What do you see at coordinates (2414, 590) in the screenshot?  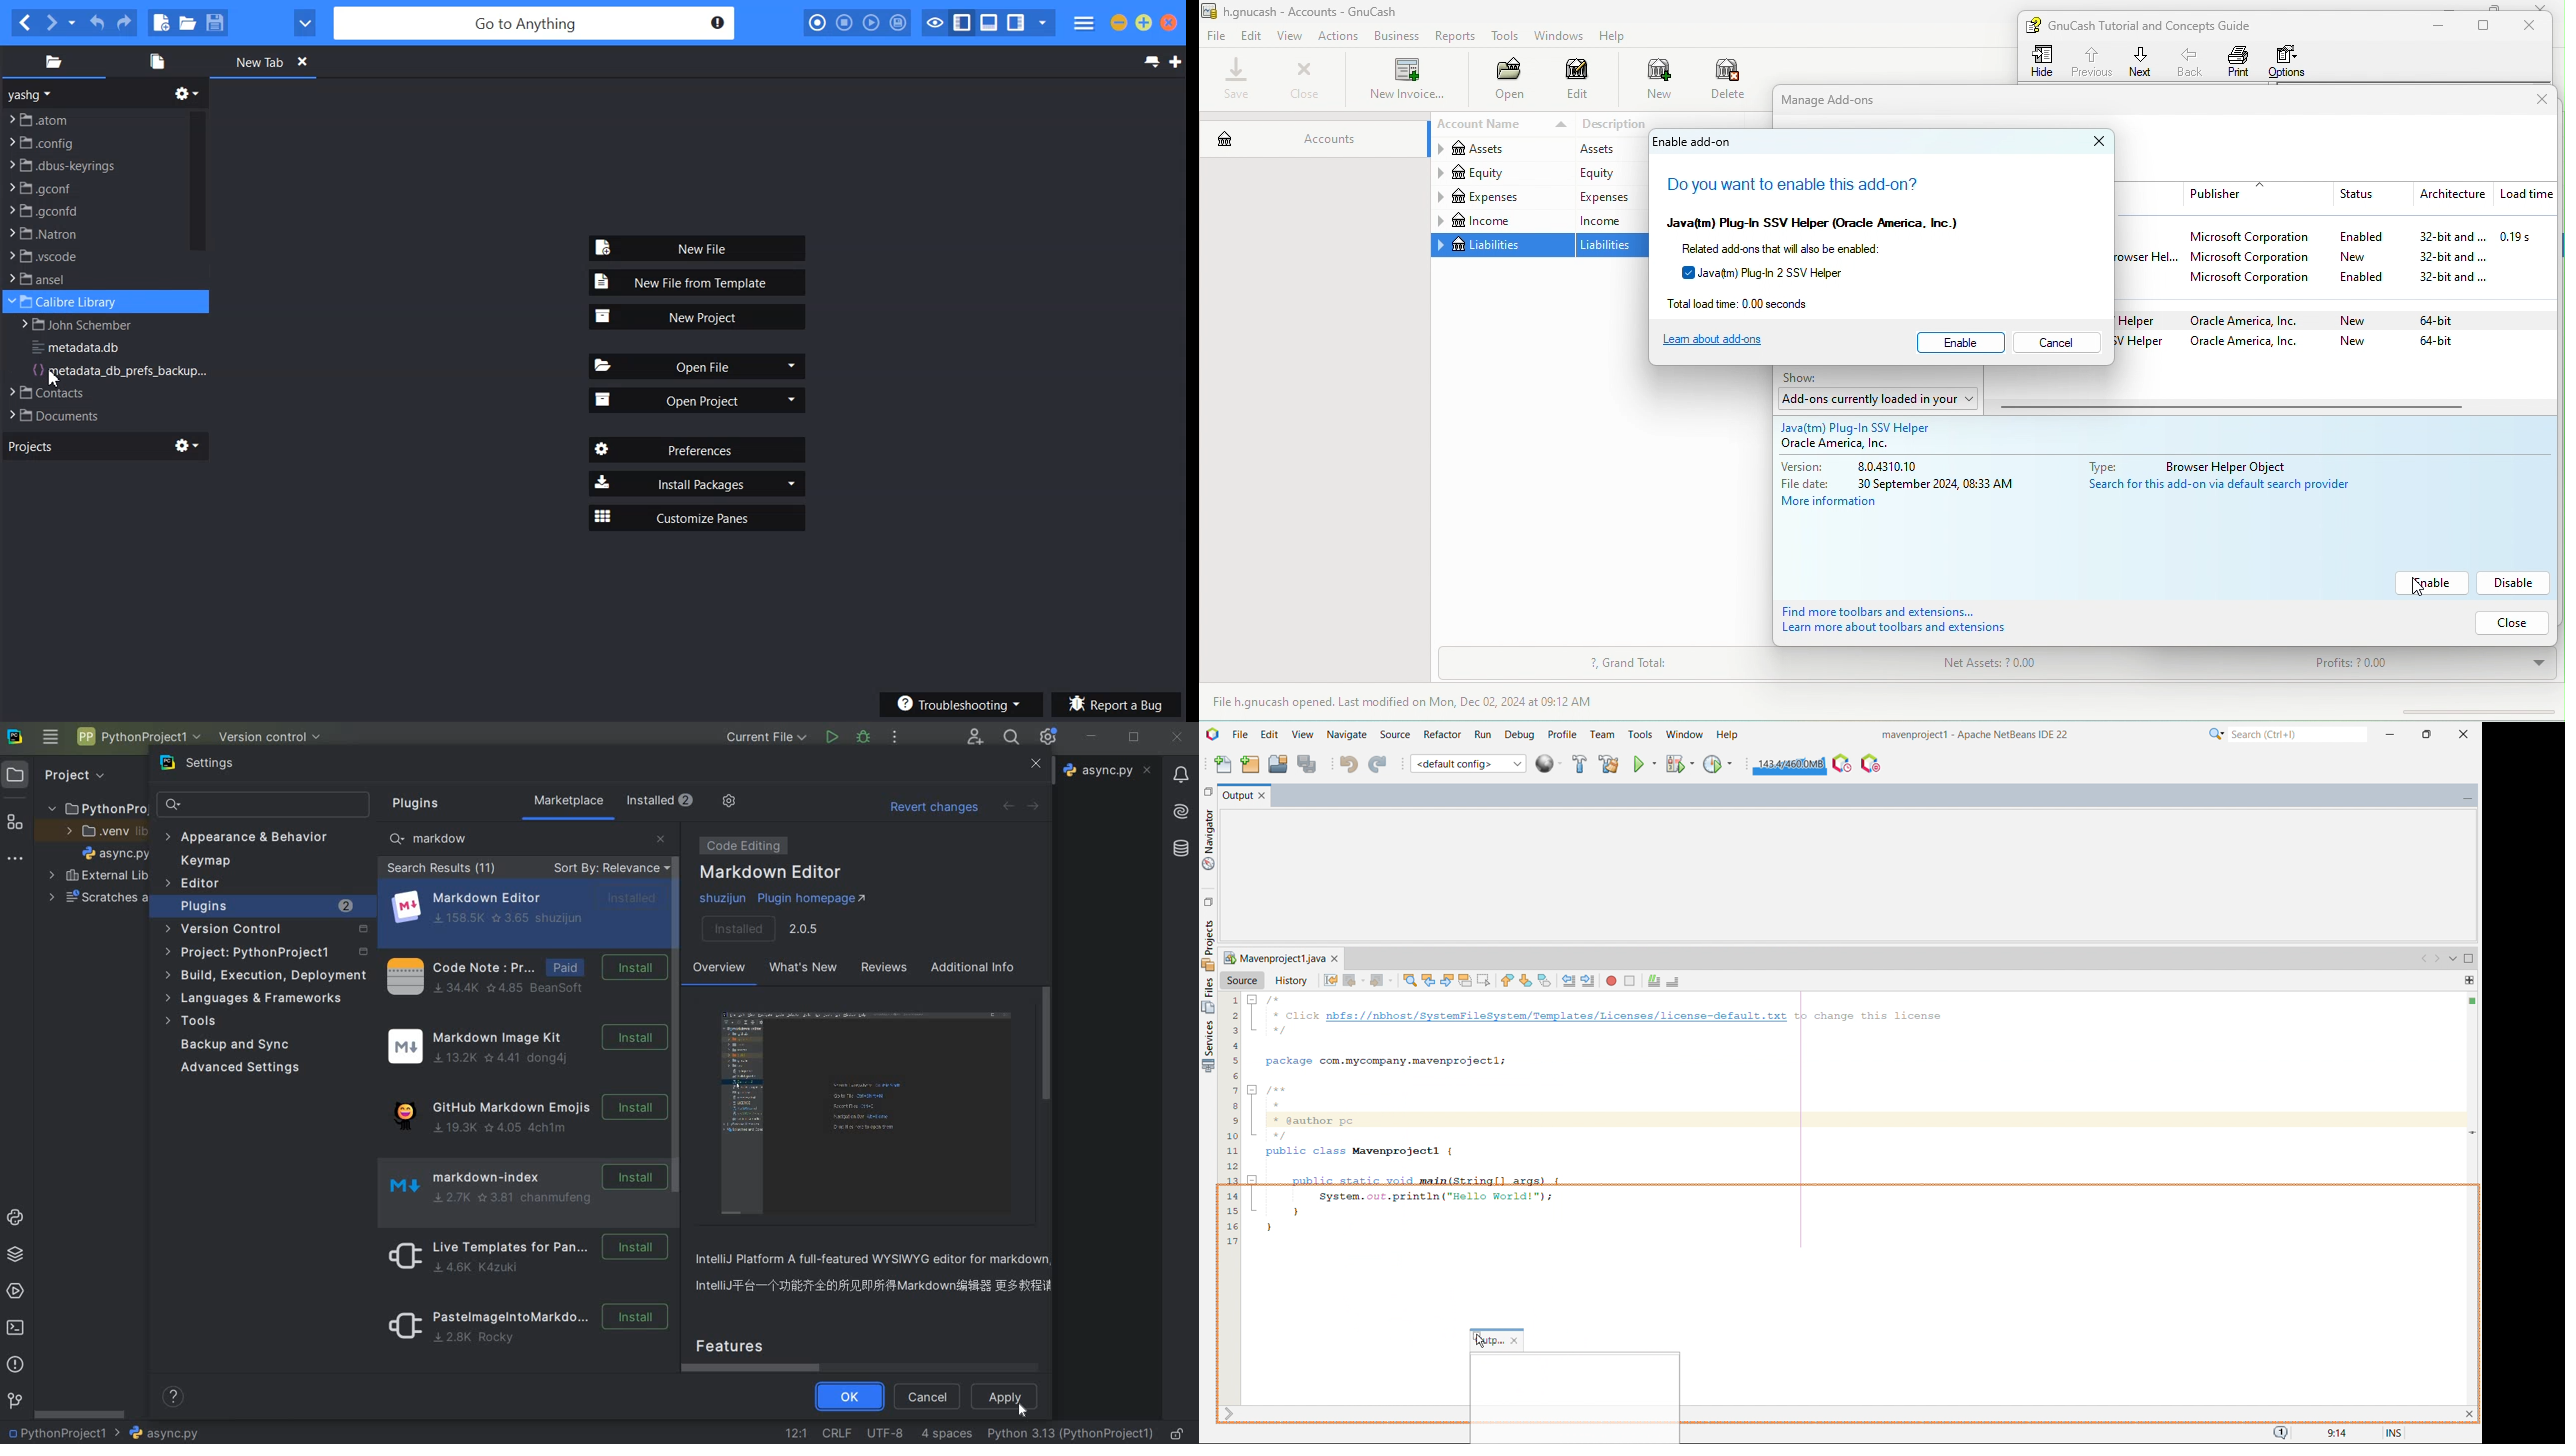 I see `cursor movement` at bounding box center [2414, 590].